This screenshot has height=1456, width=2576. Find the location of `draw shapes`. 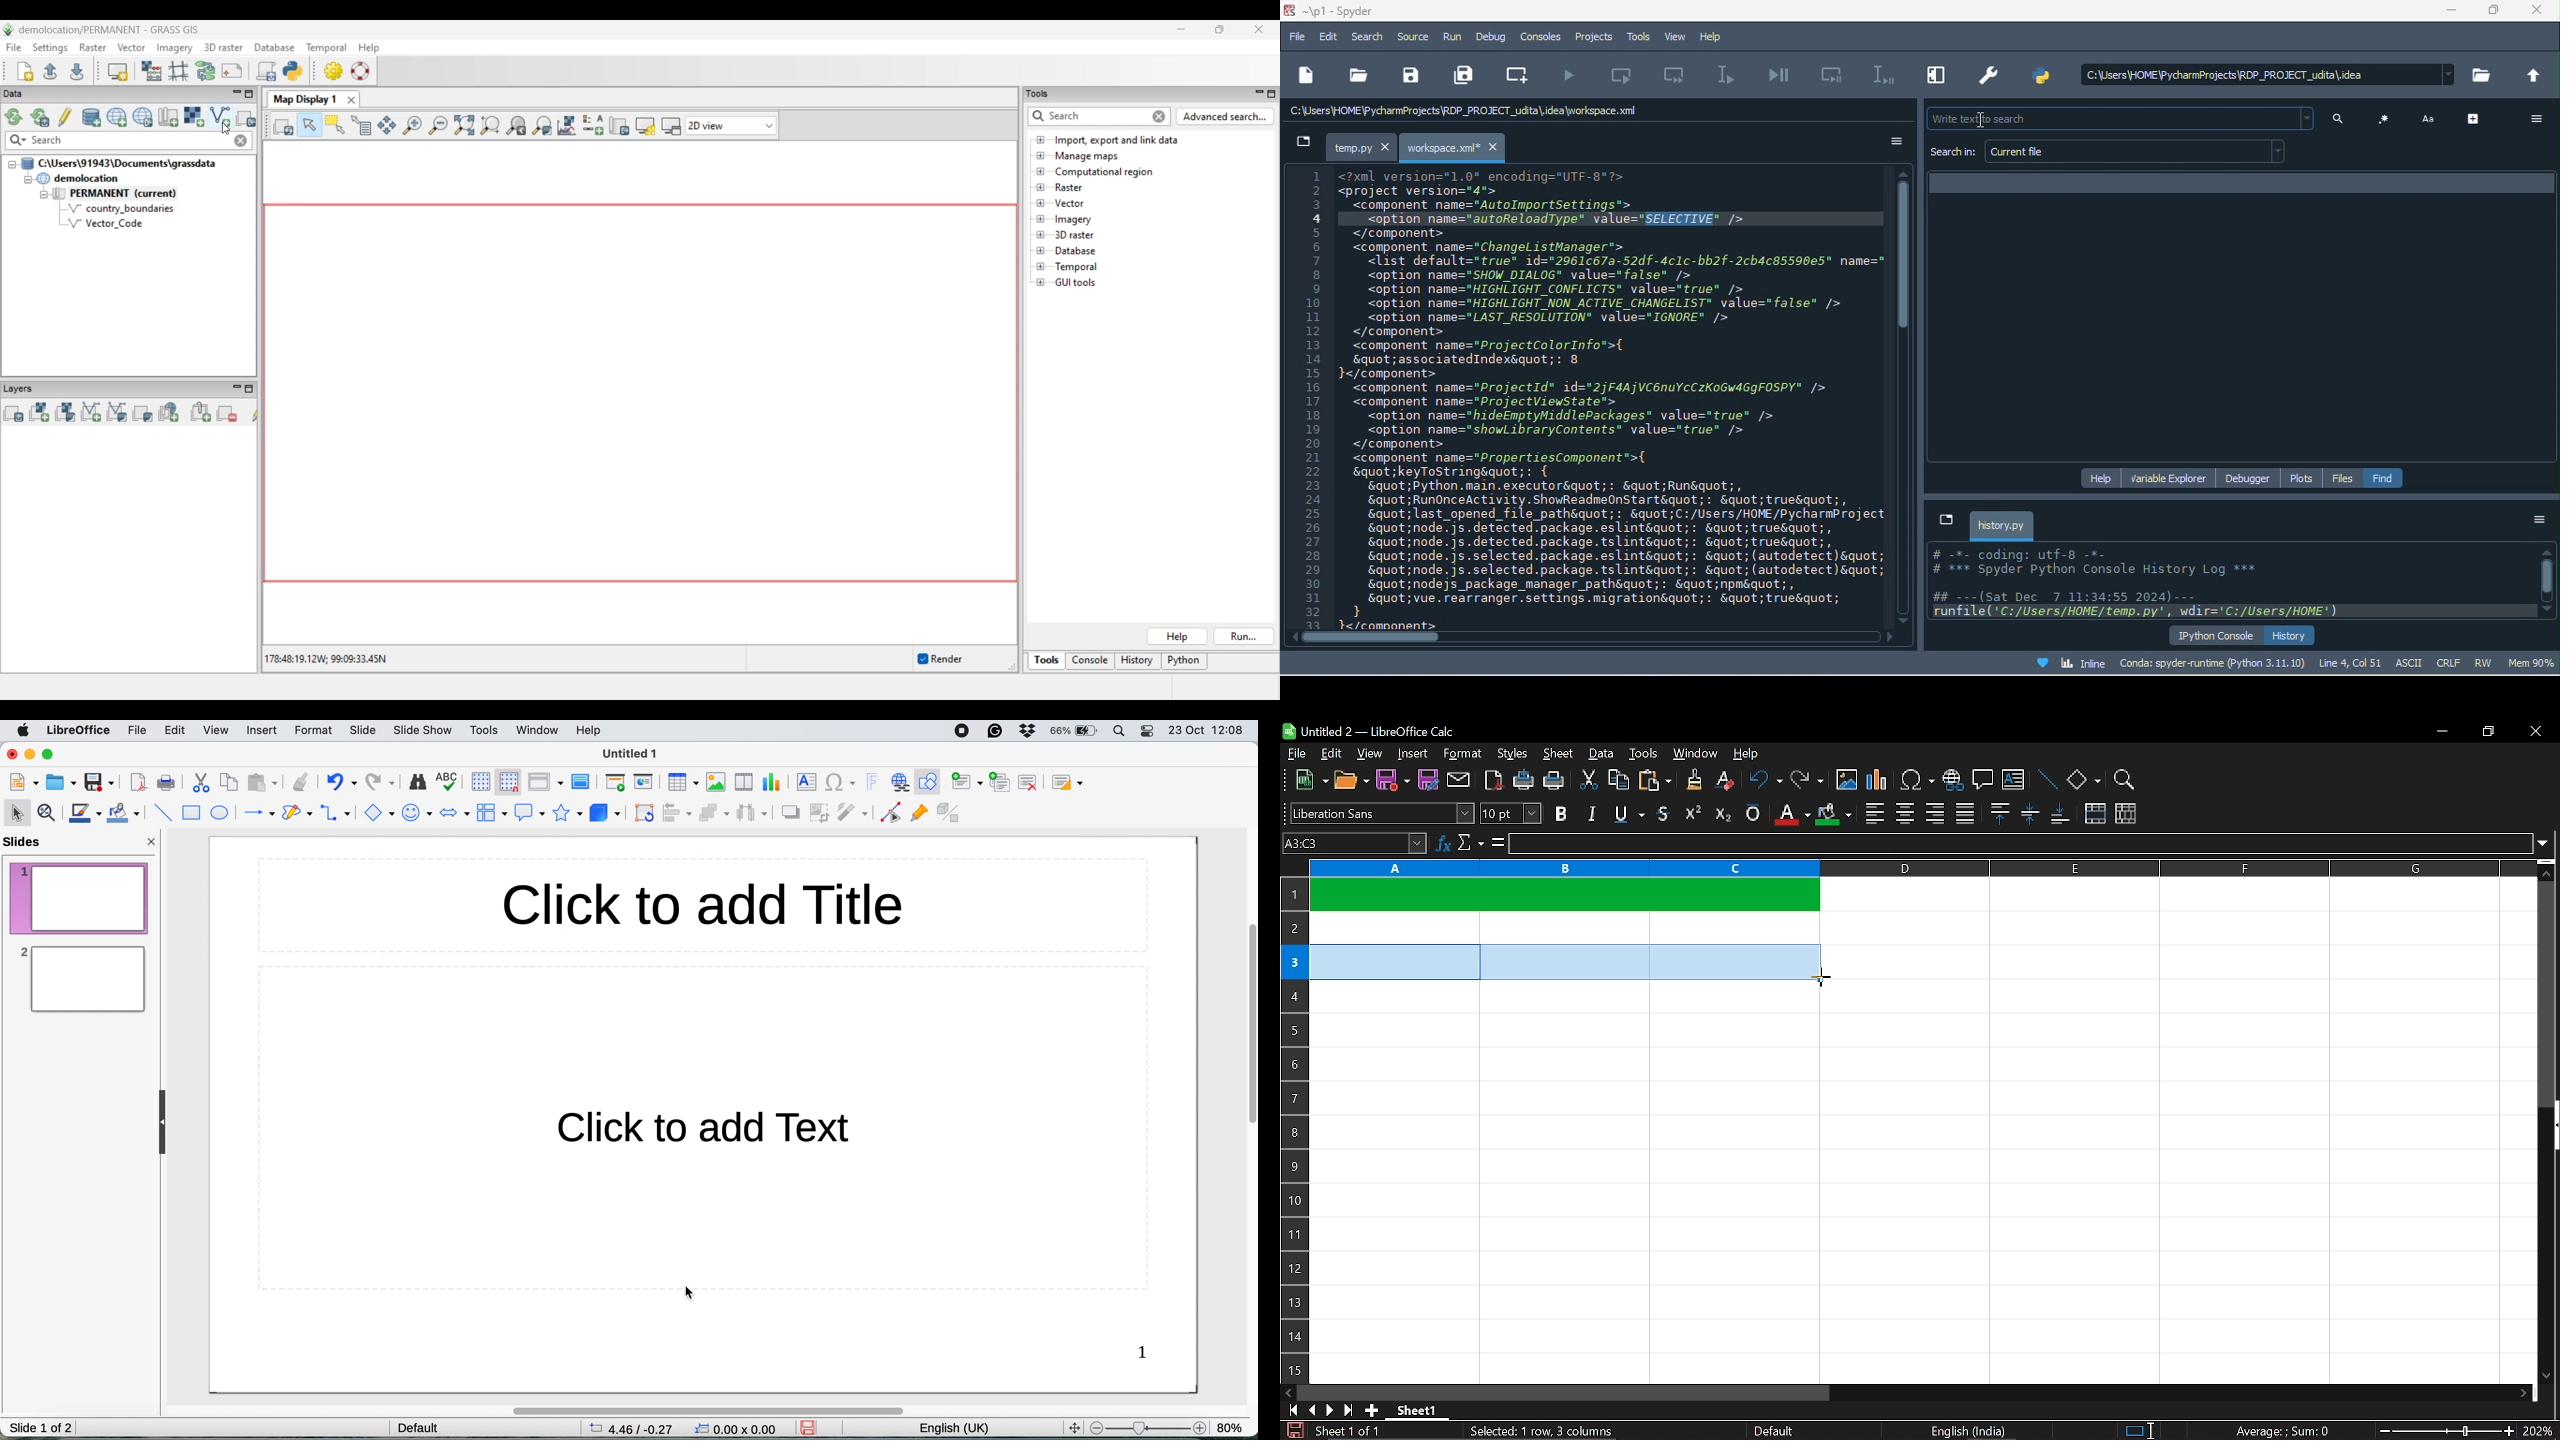

draw shapes is located at coordinates (297, 814).